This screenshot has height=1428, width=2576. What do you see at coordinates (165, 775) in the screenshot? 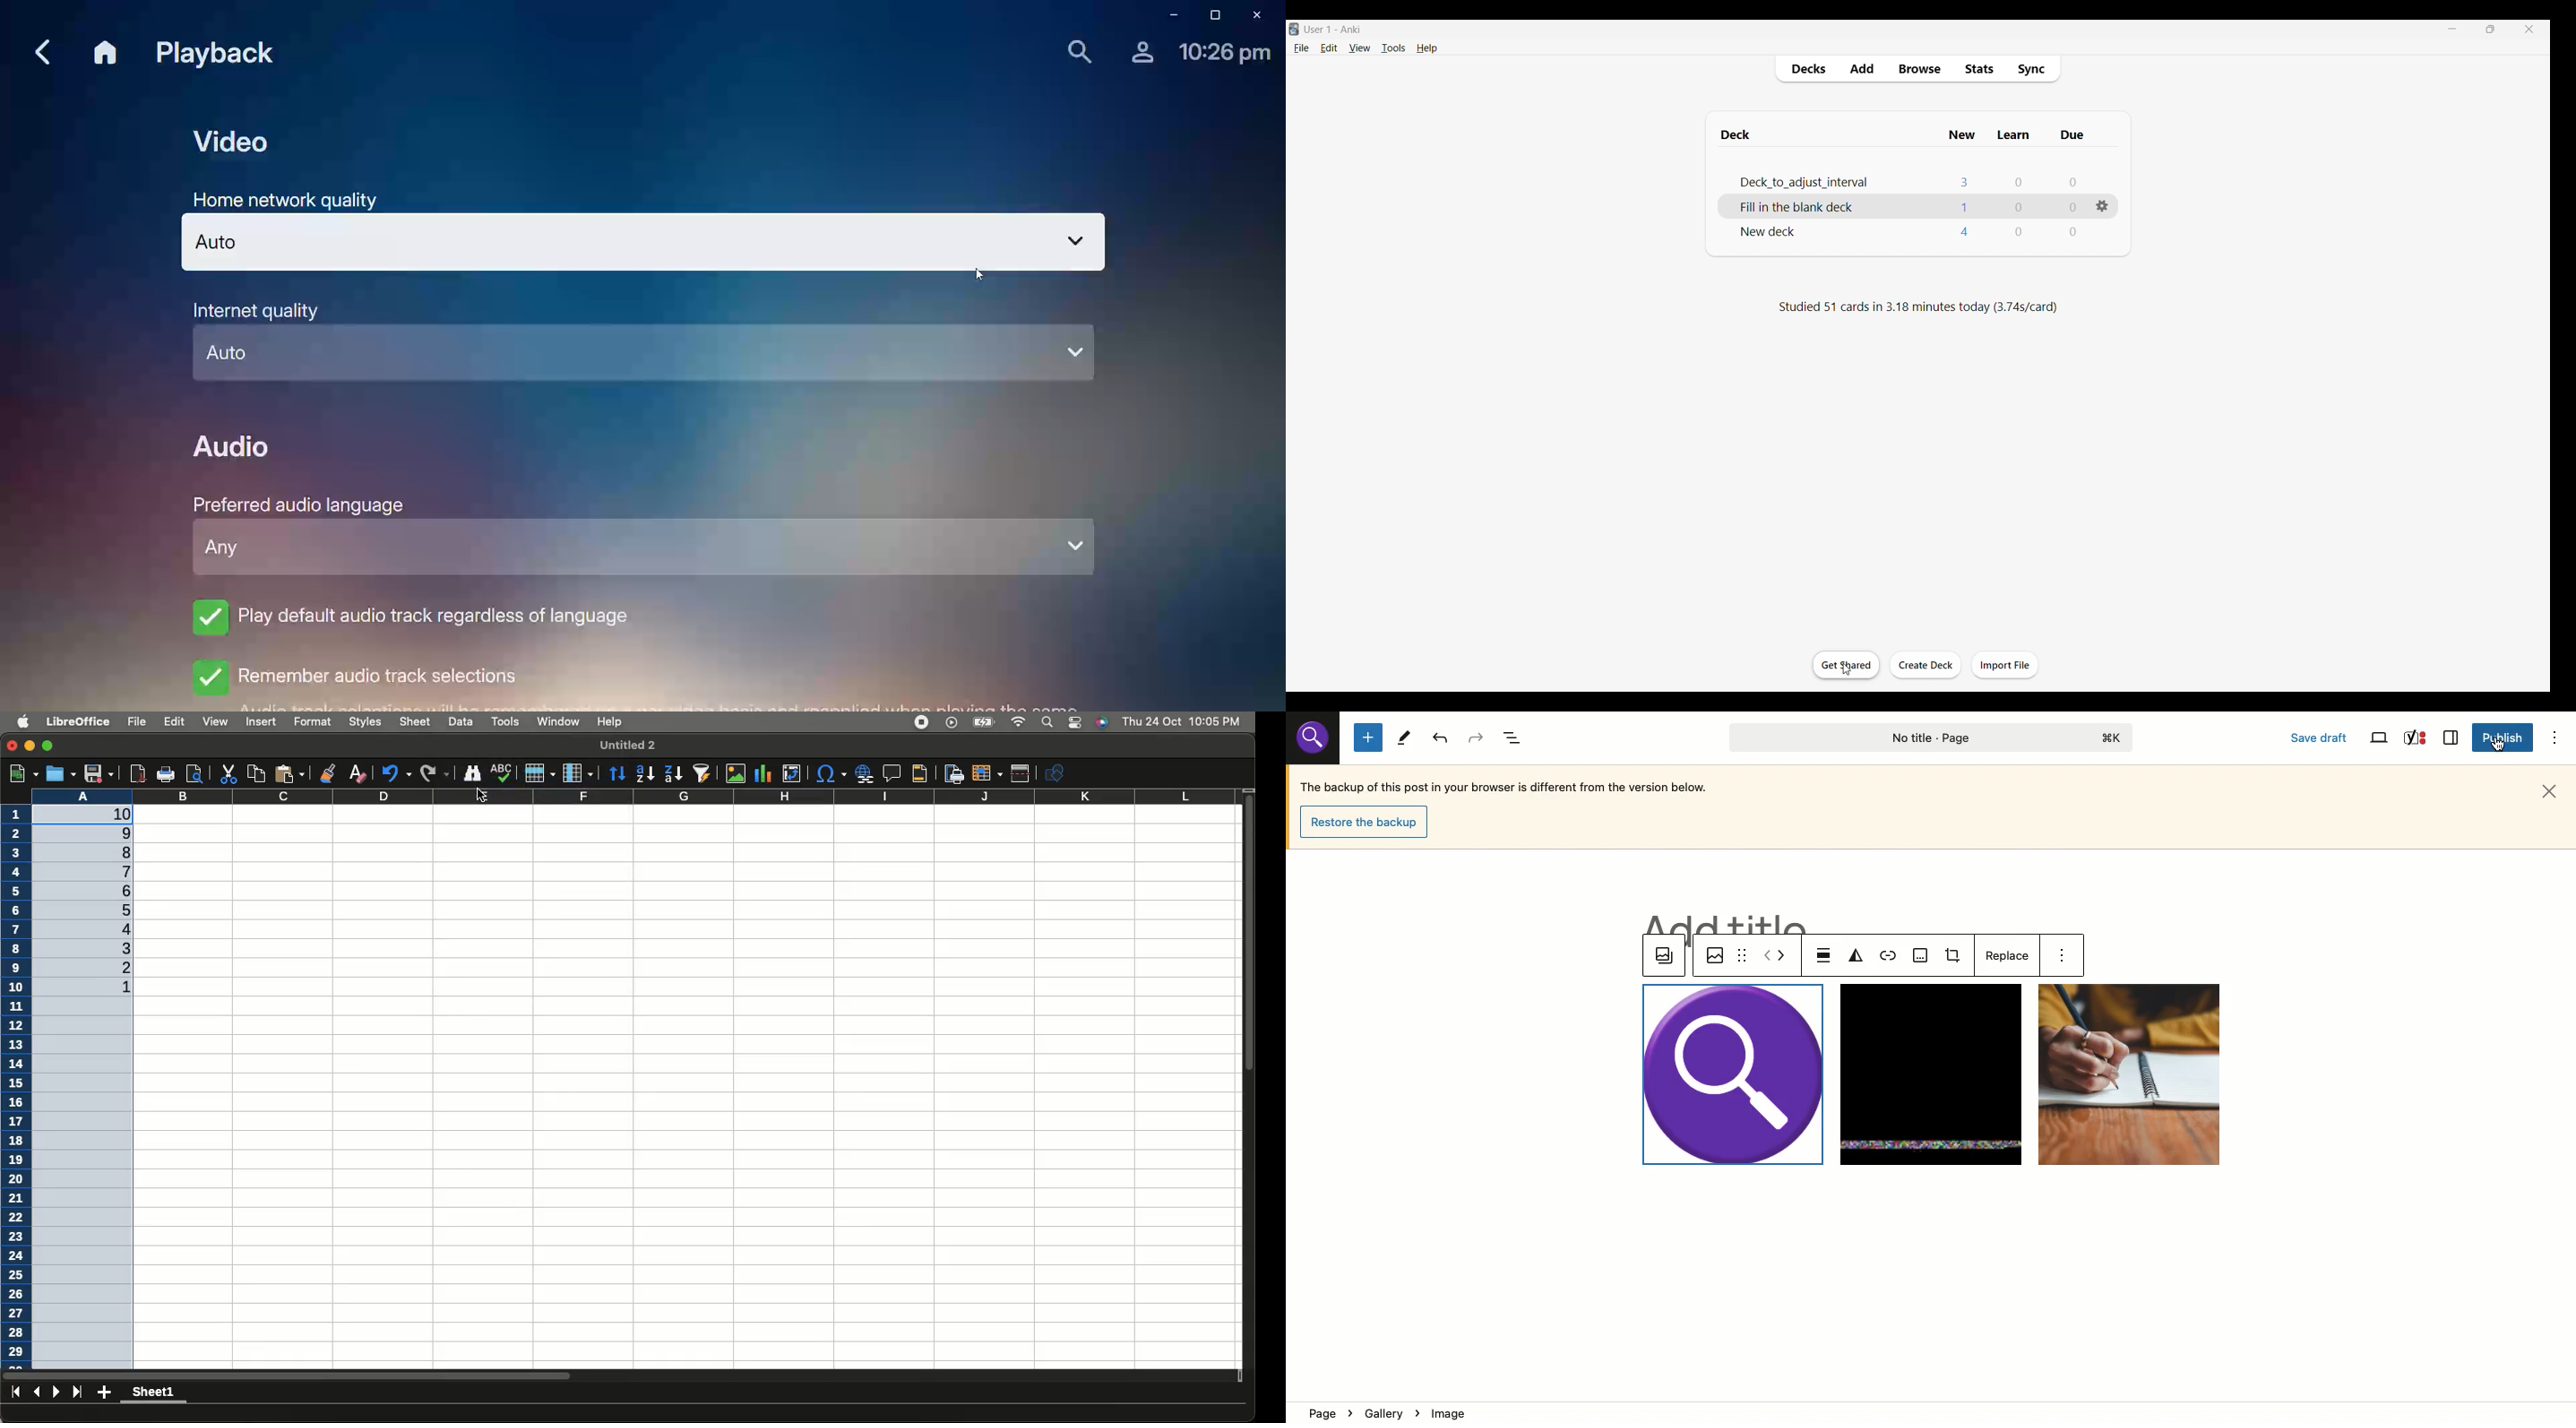
I see `Print` at bounding box center [165, 775].